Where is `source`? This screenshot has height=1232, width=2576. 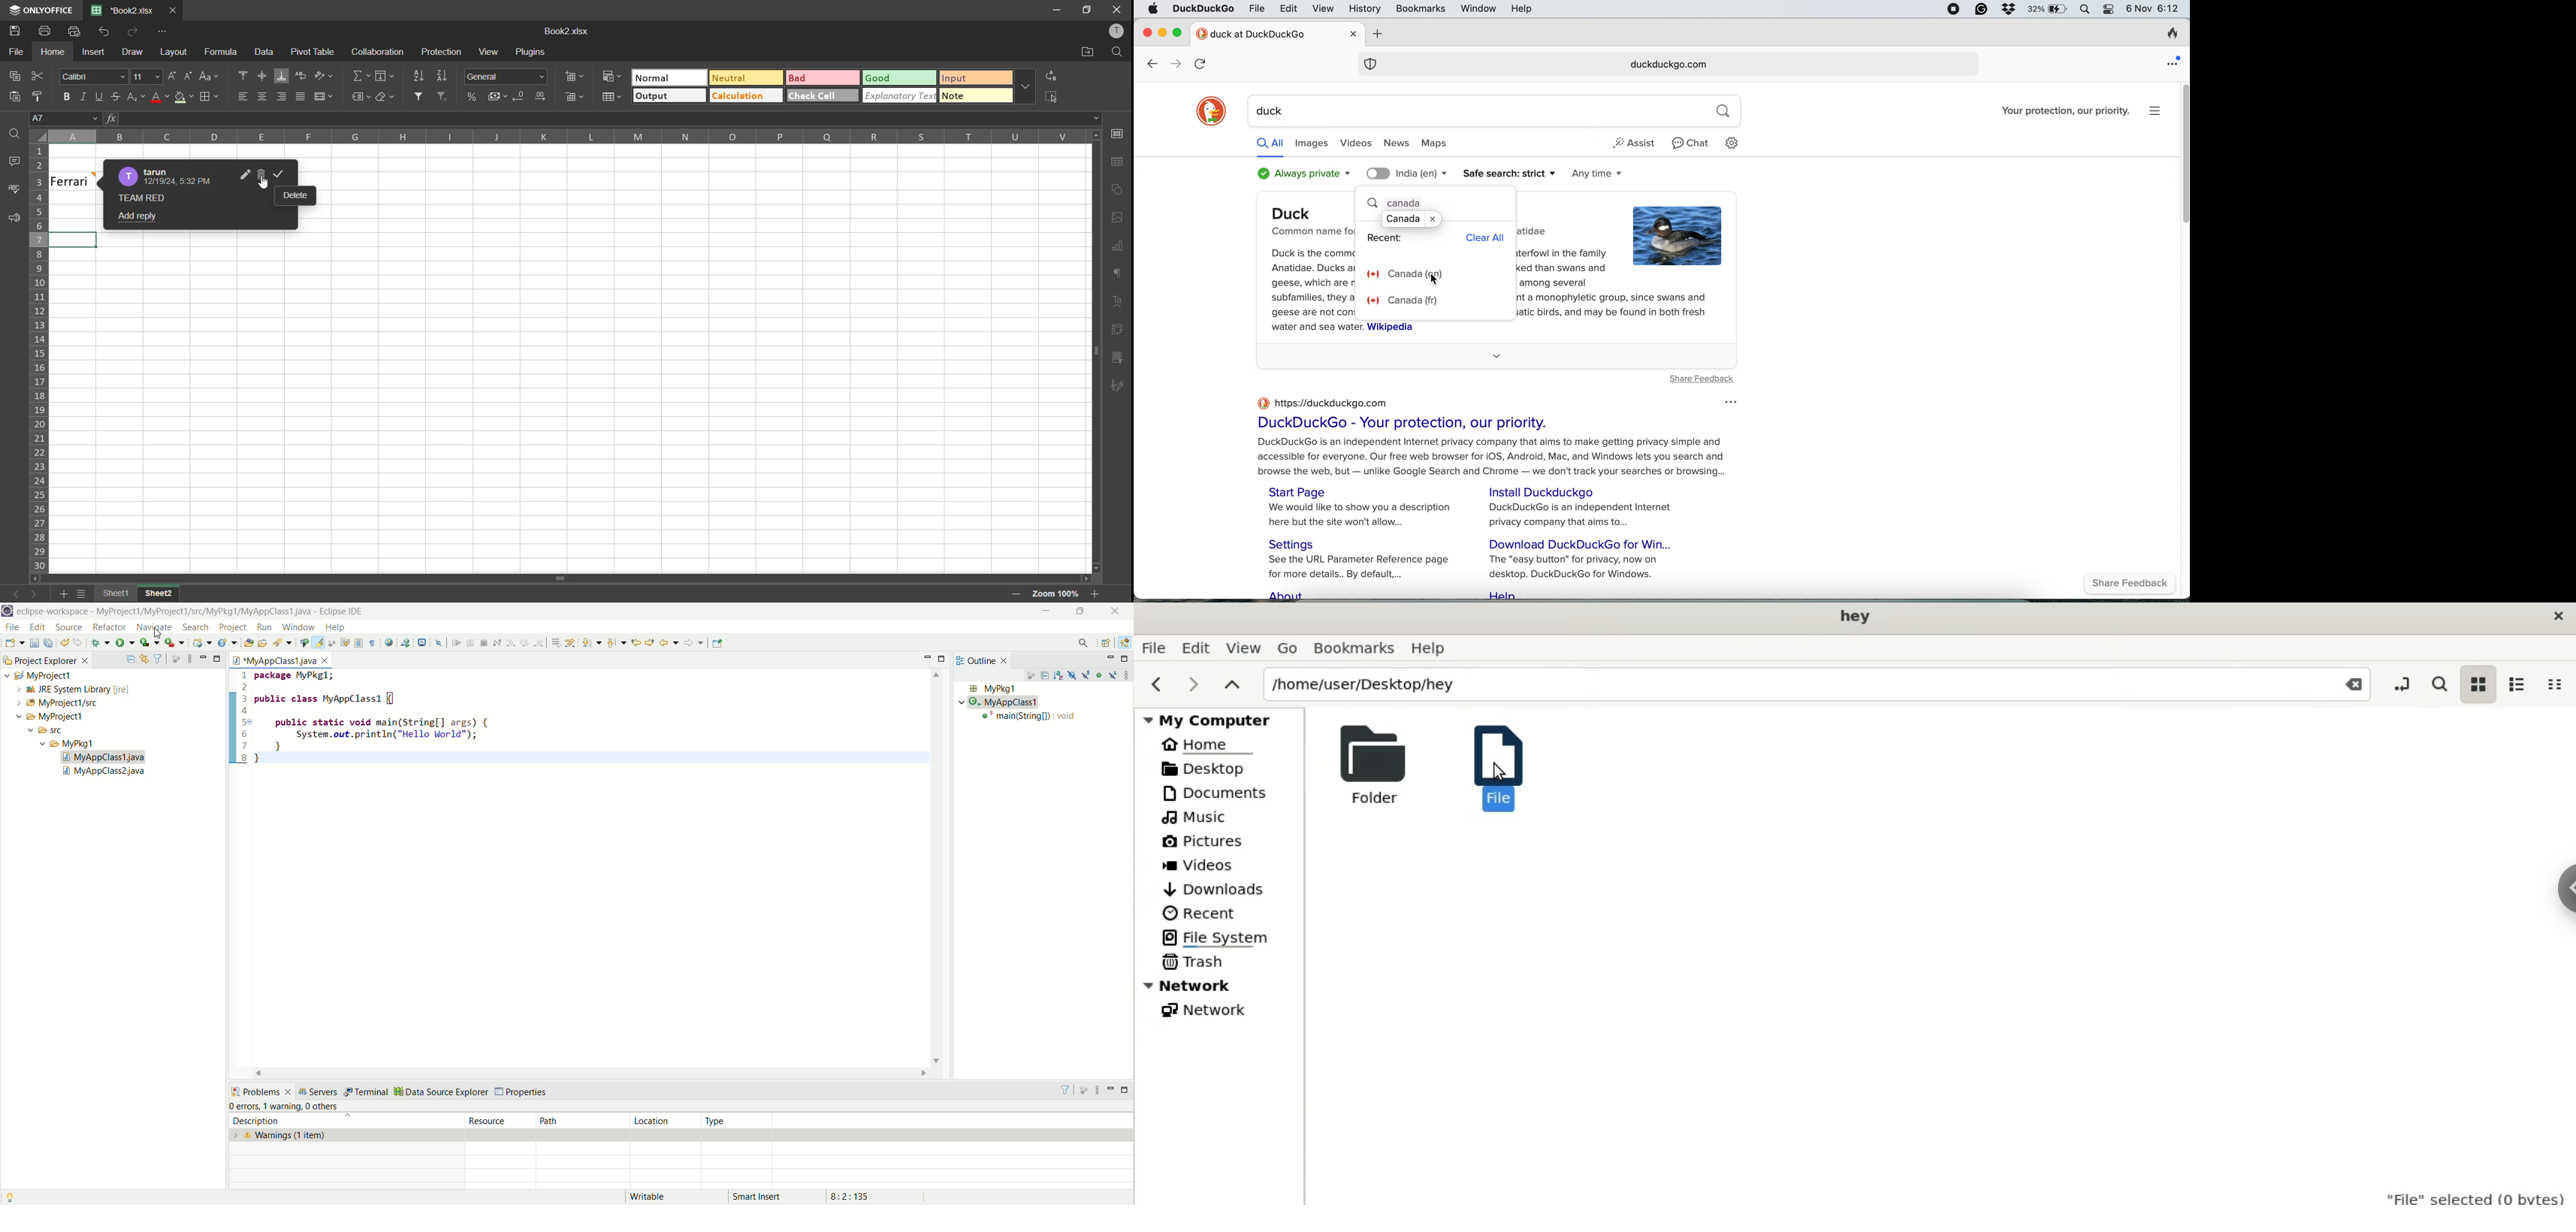
source is located at coordinates (71, 628).